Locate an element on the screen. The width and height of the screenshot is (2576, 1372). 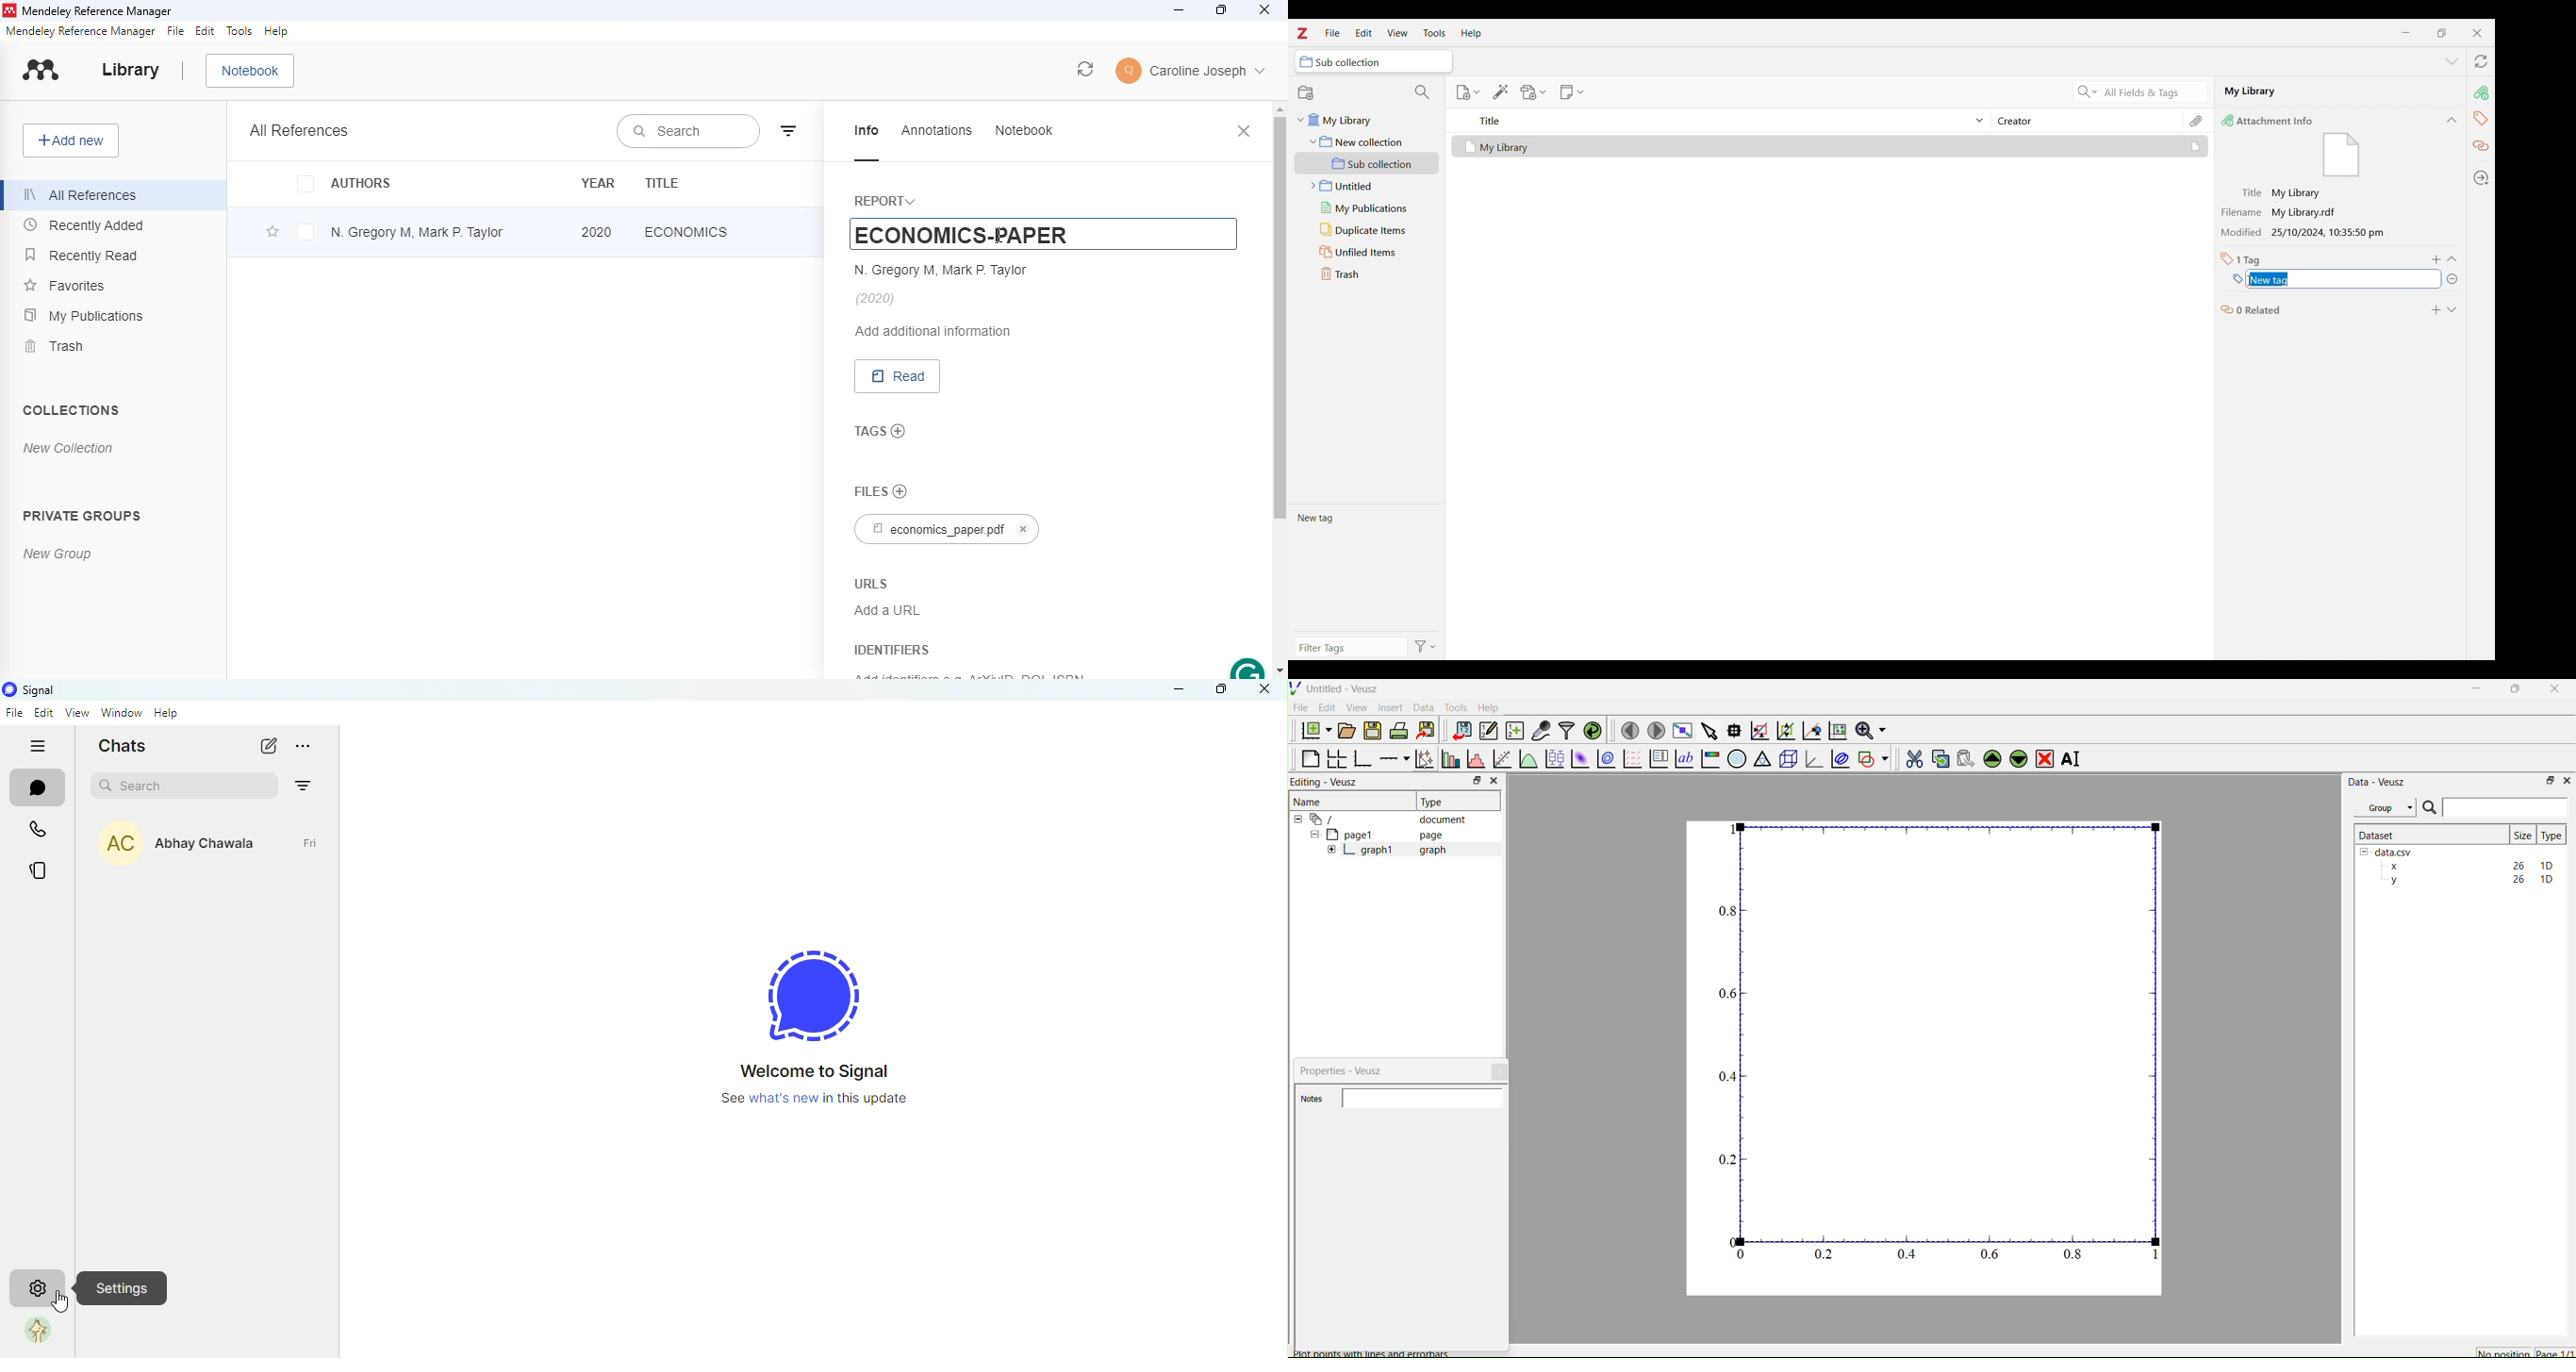
Previous page is located at coordinates (1630, 731).